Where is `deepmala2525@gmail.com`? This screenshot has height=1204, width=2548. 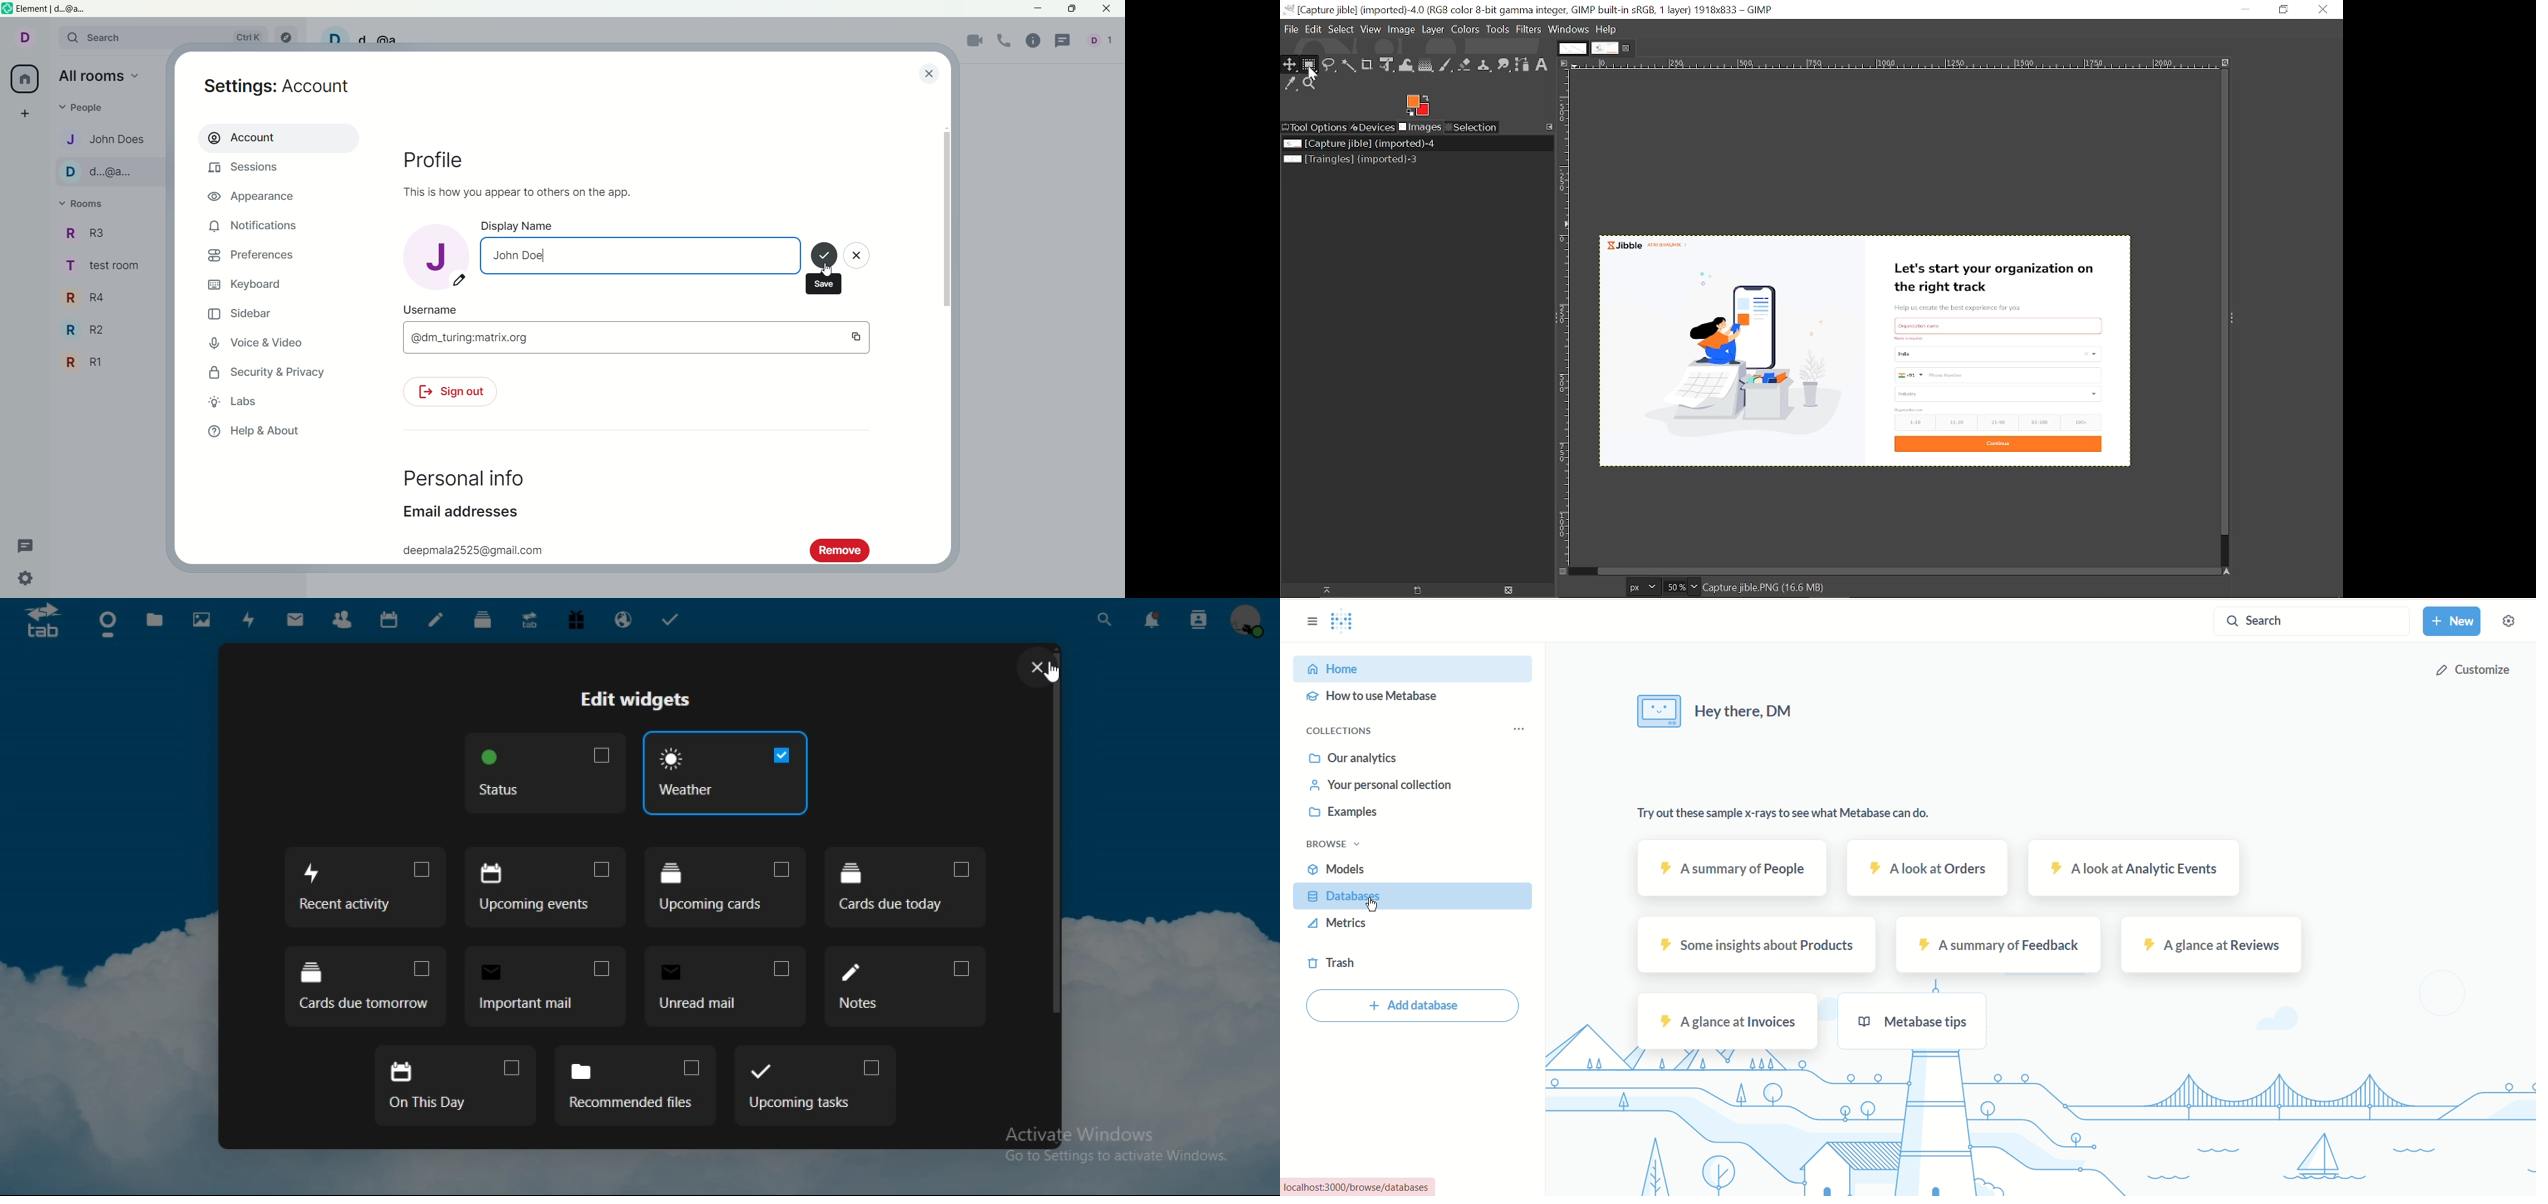 deepmala2525@gmail.com is located at coordinates (470, 548).